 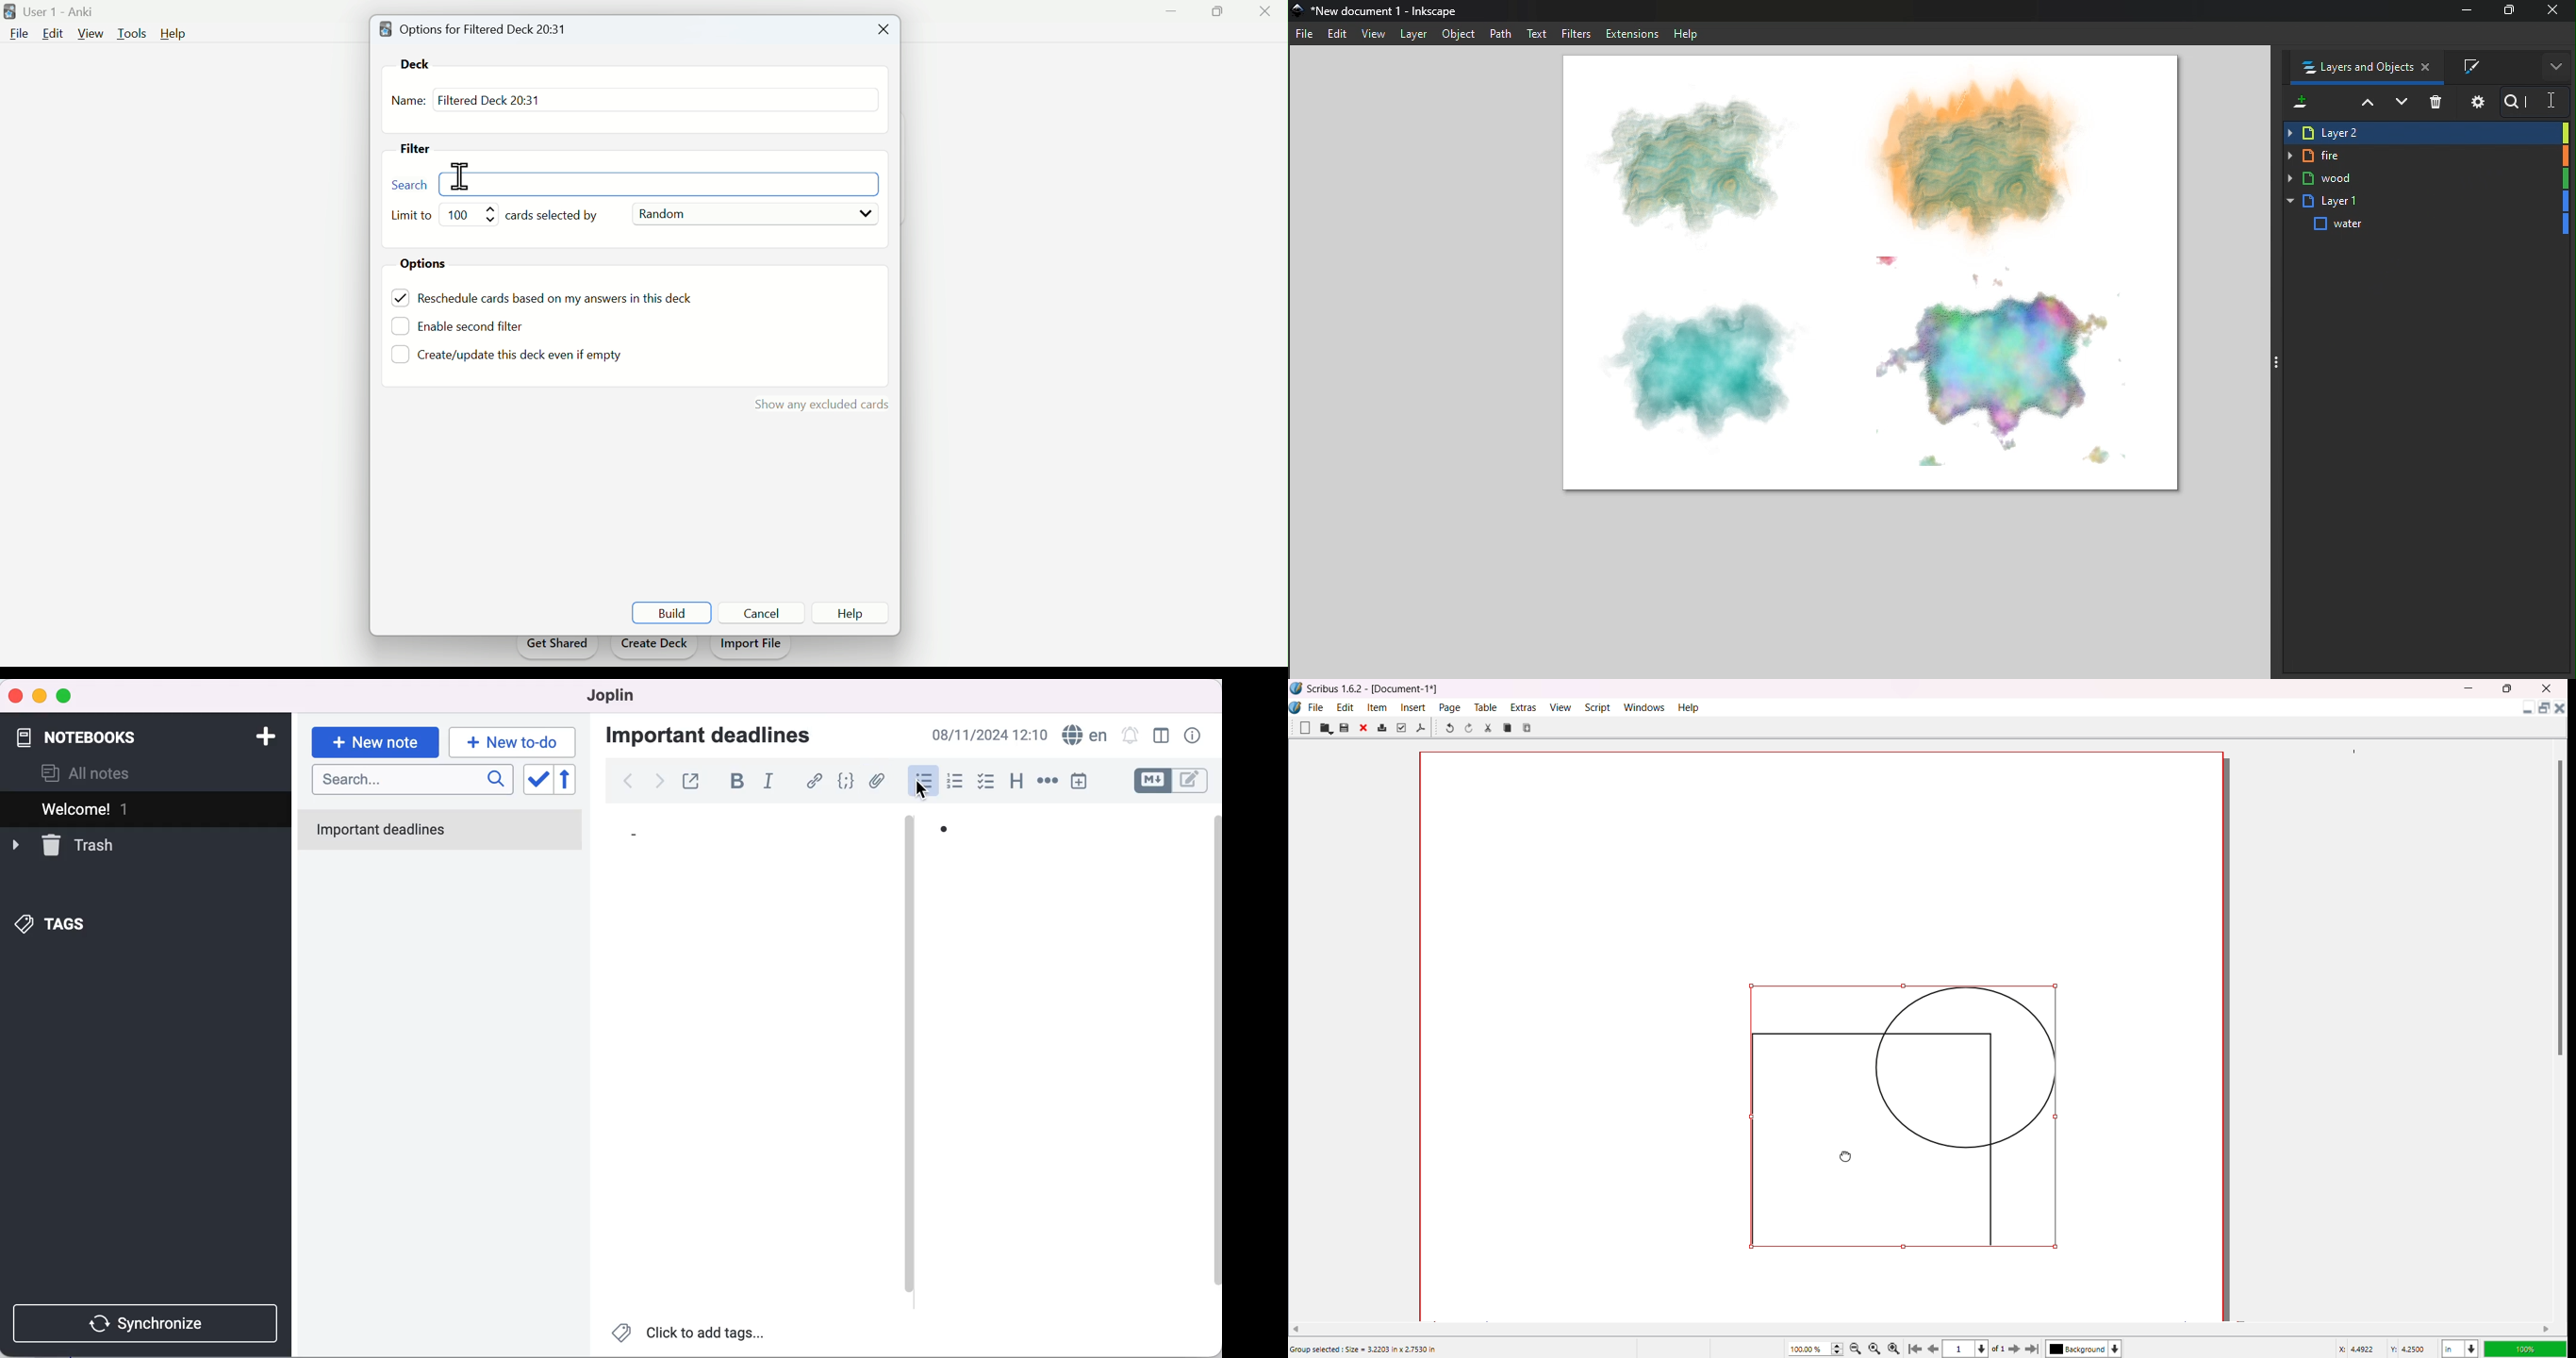 What do you see at coordinates (1421, 728) in the screenshot?
I see `Save as PDF` at bounding box center [1421, 728].